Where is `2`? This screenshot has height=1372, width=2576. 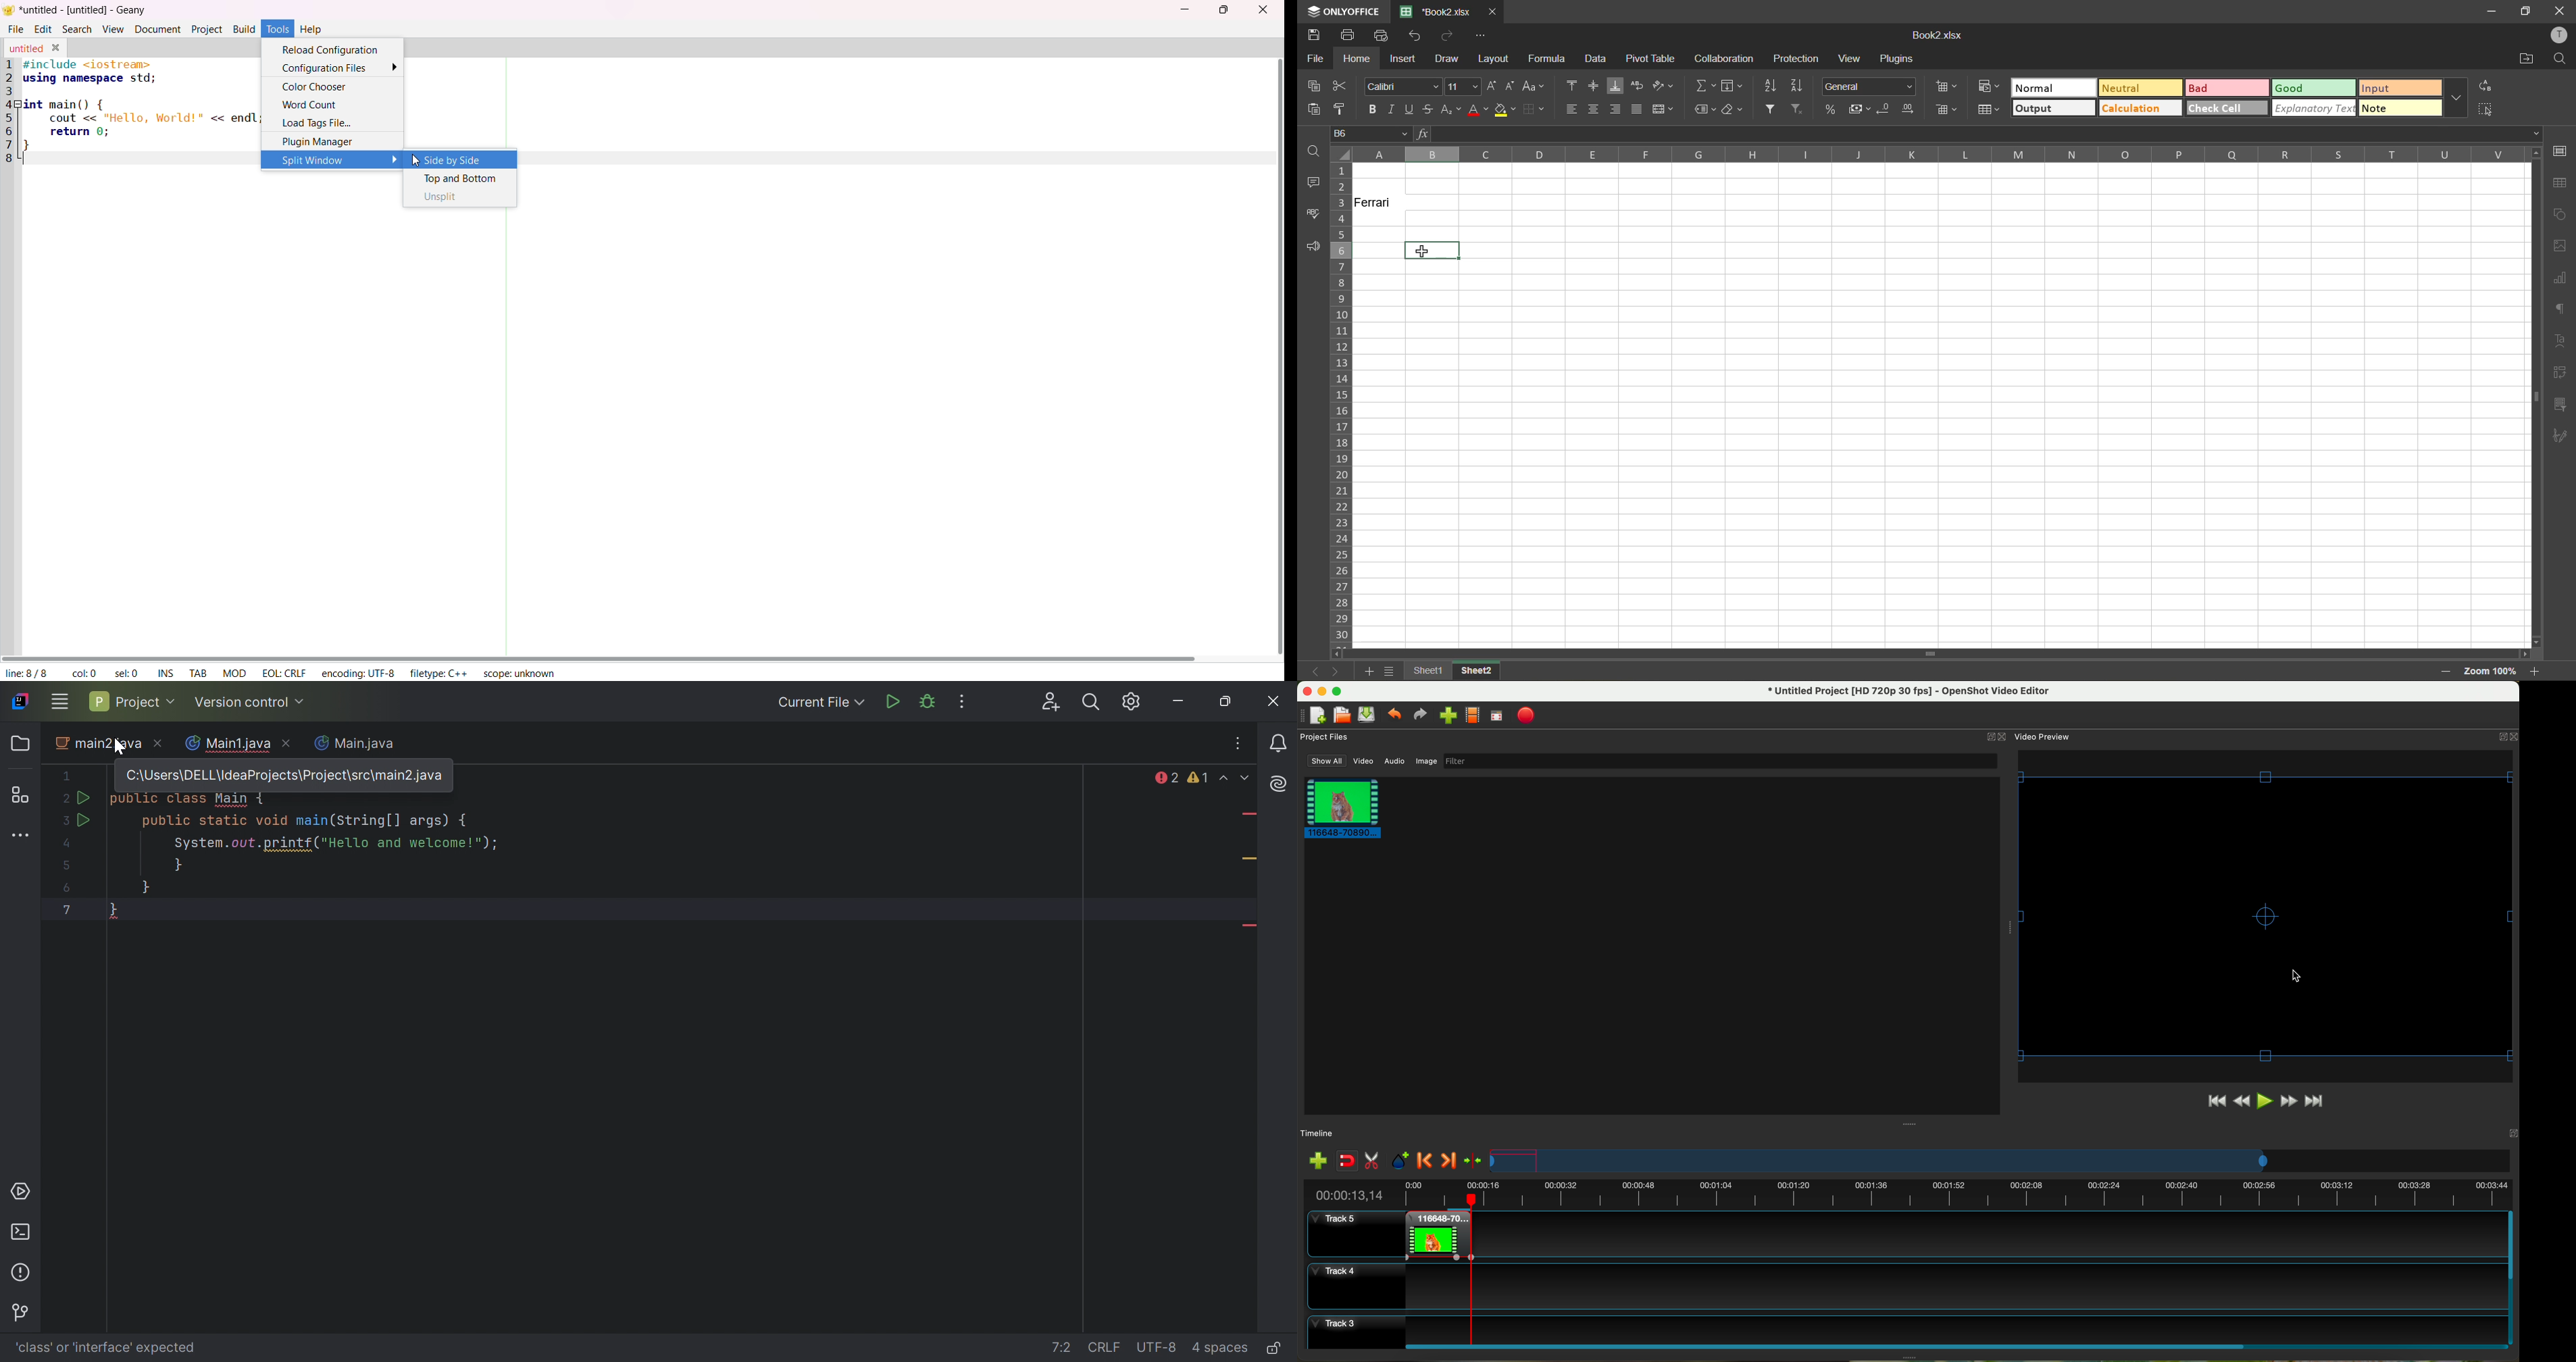 2 is located at coordinates (63, 800).